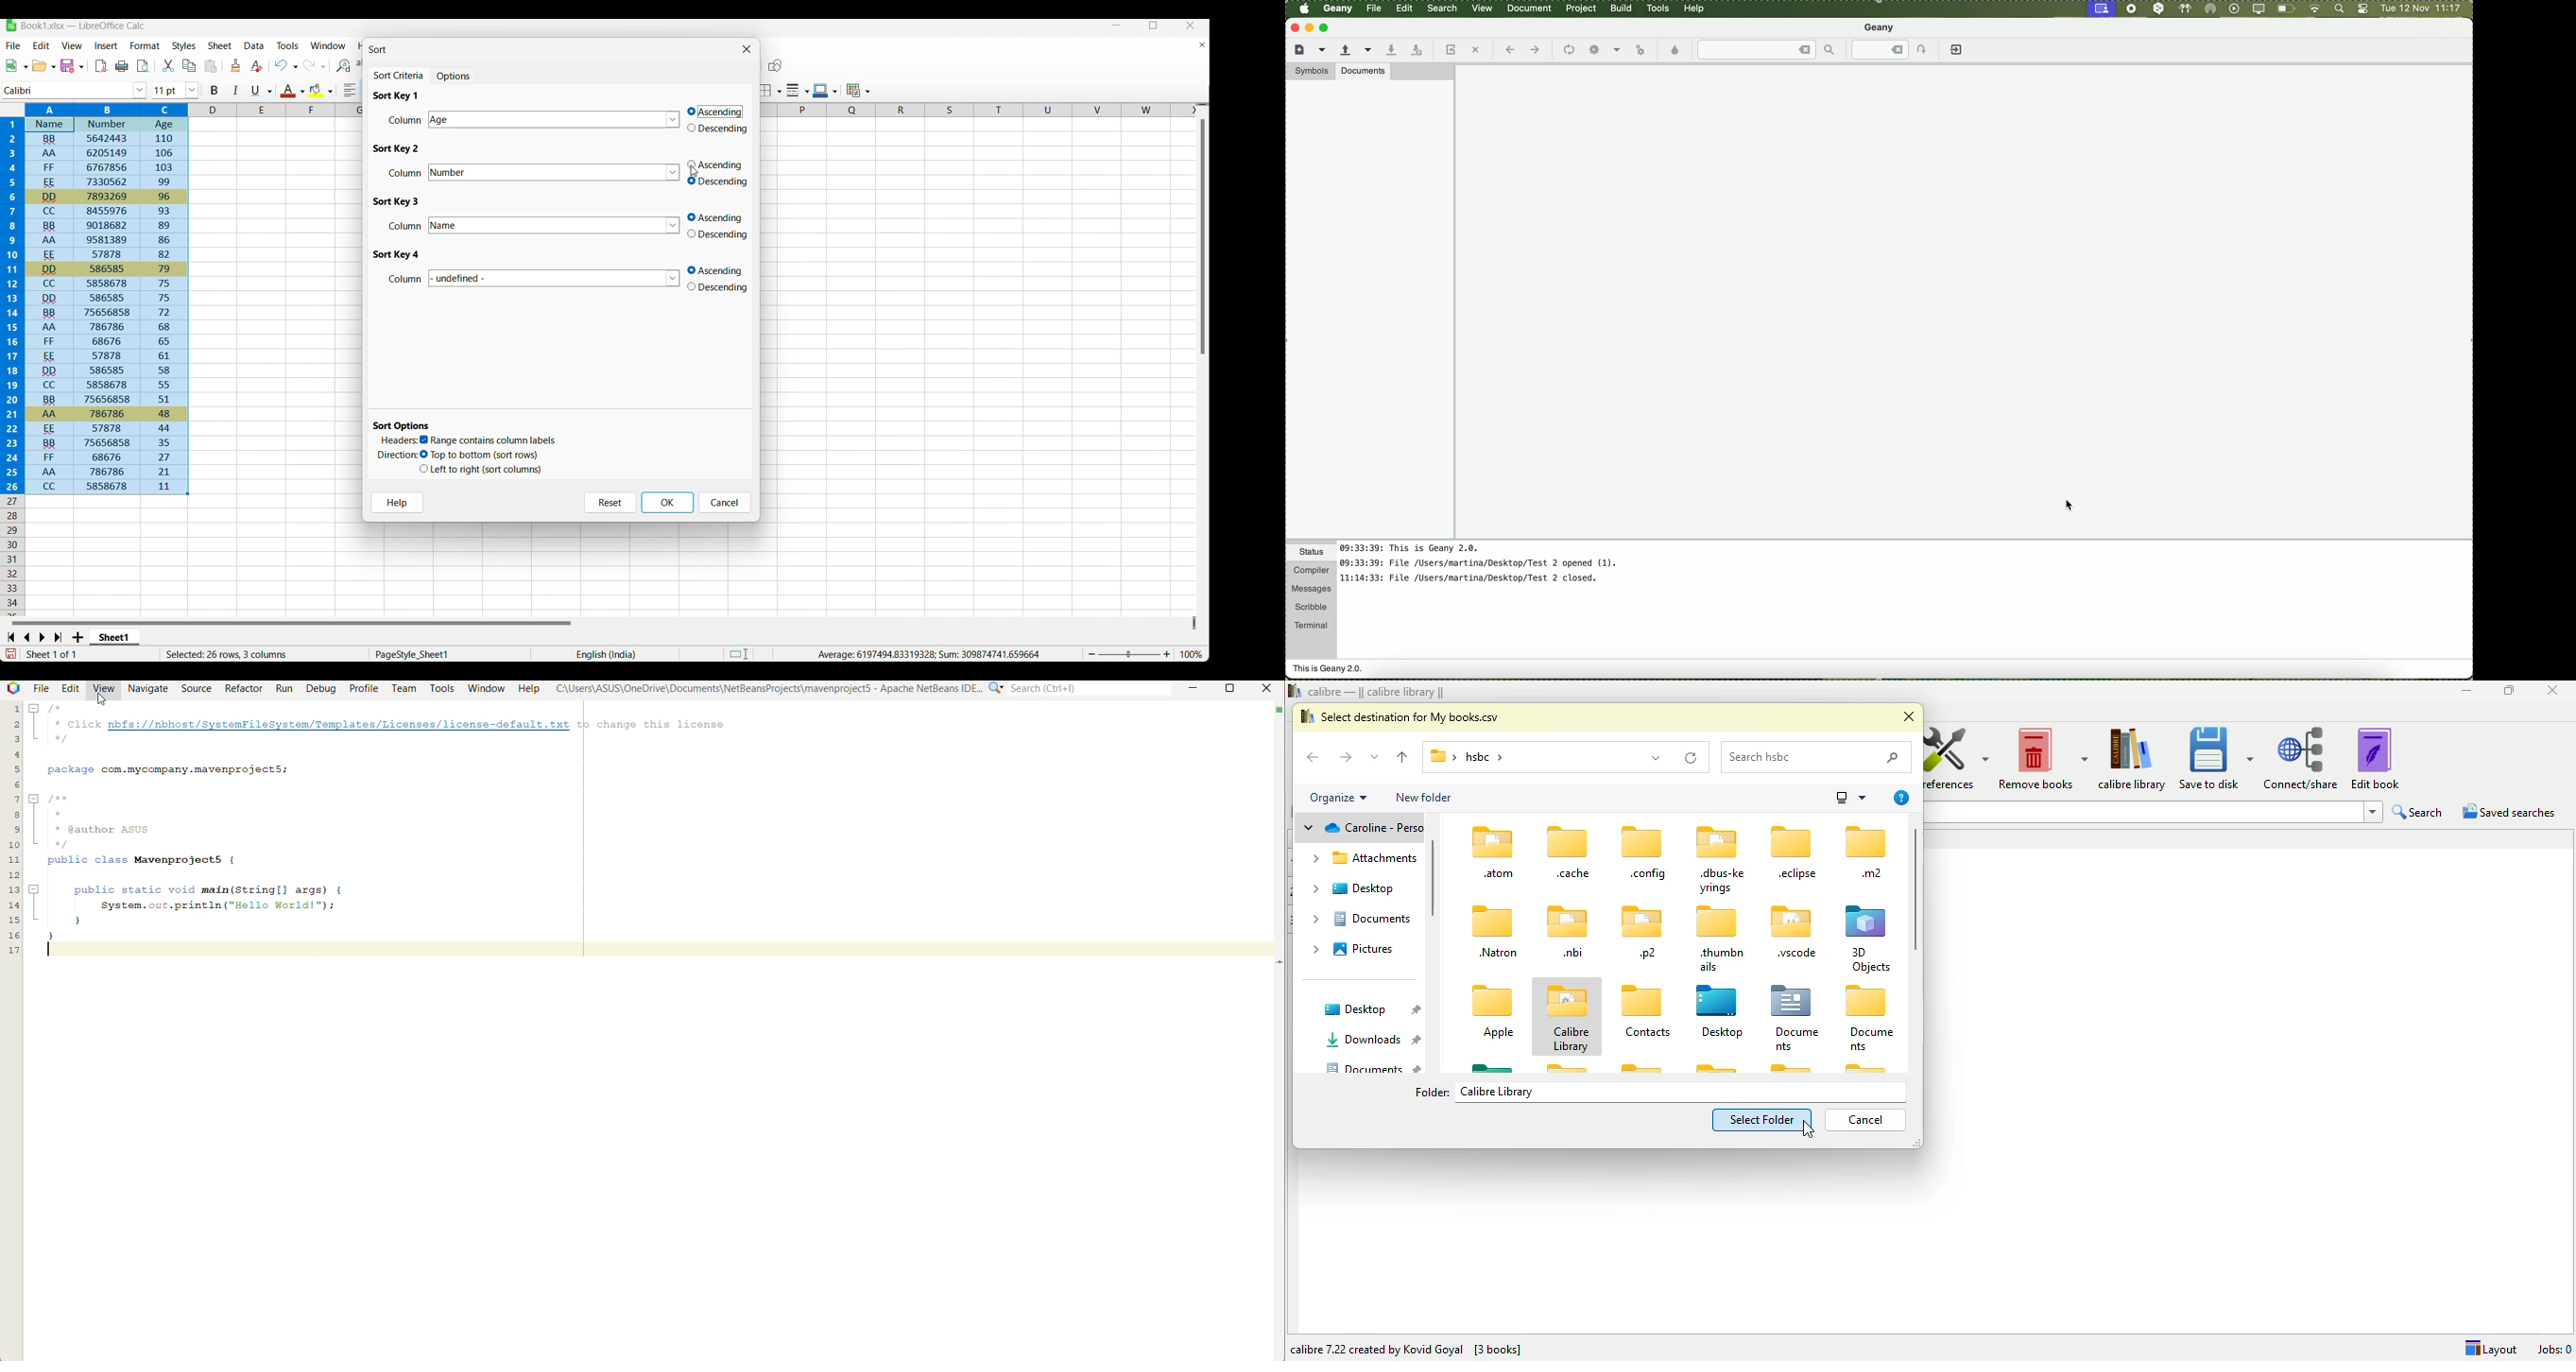 The height and width of the screenshot is (1372, 2576). I want to click on Indicates sort by column, so click(408, 172).